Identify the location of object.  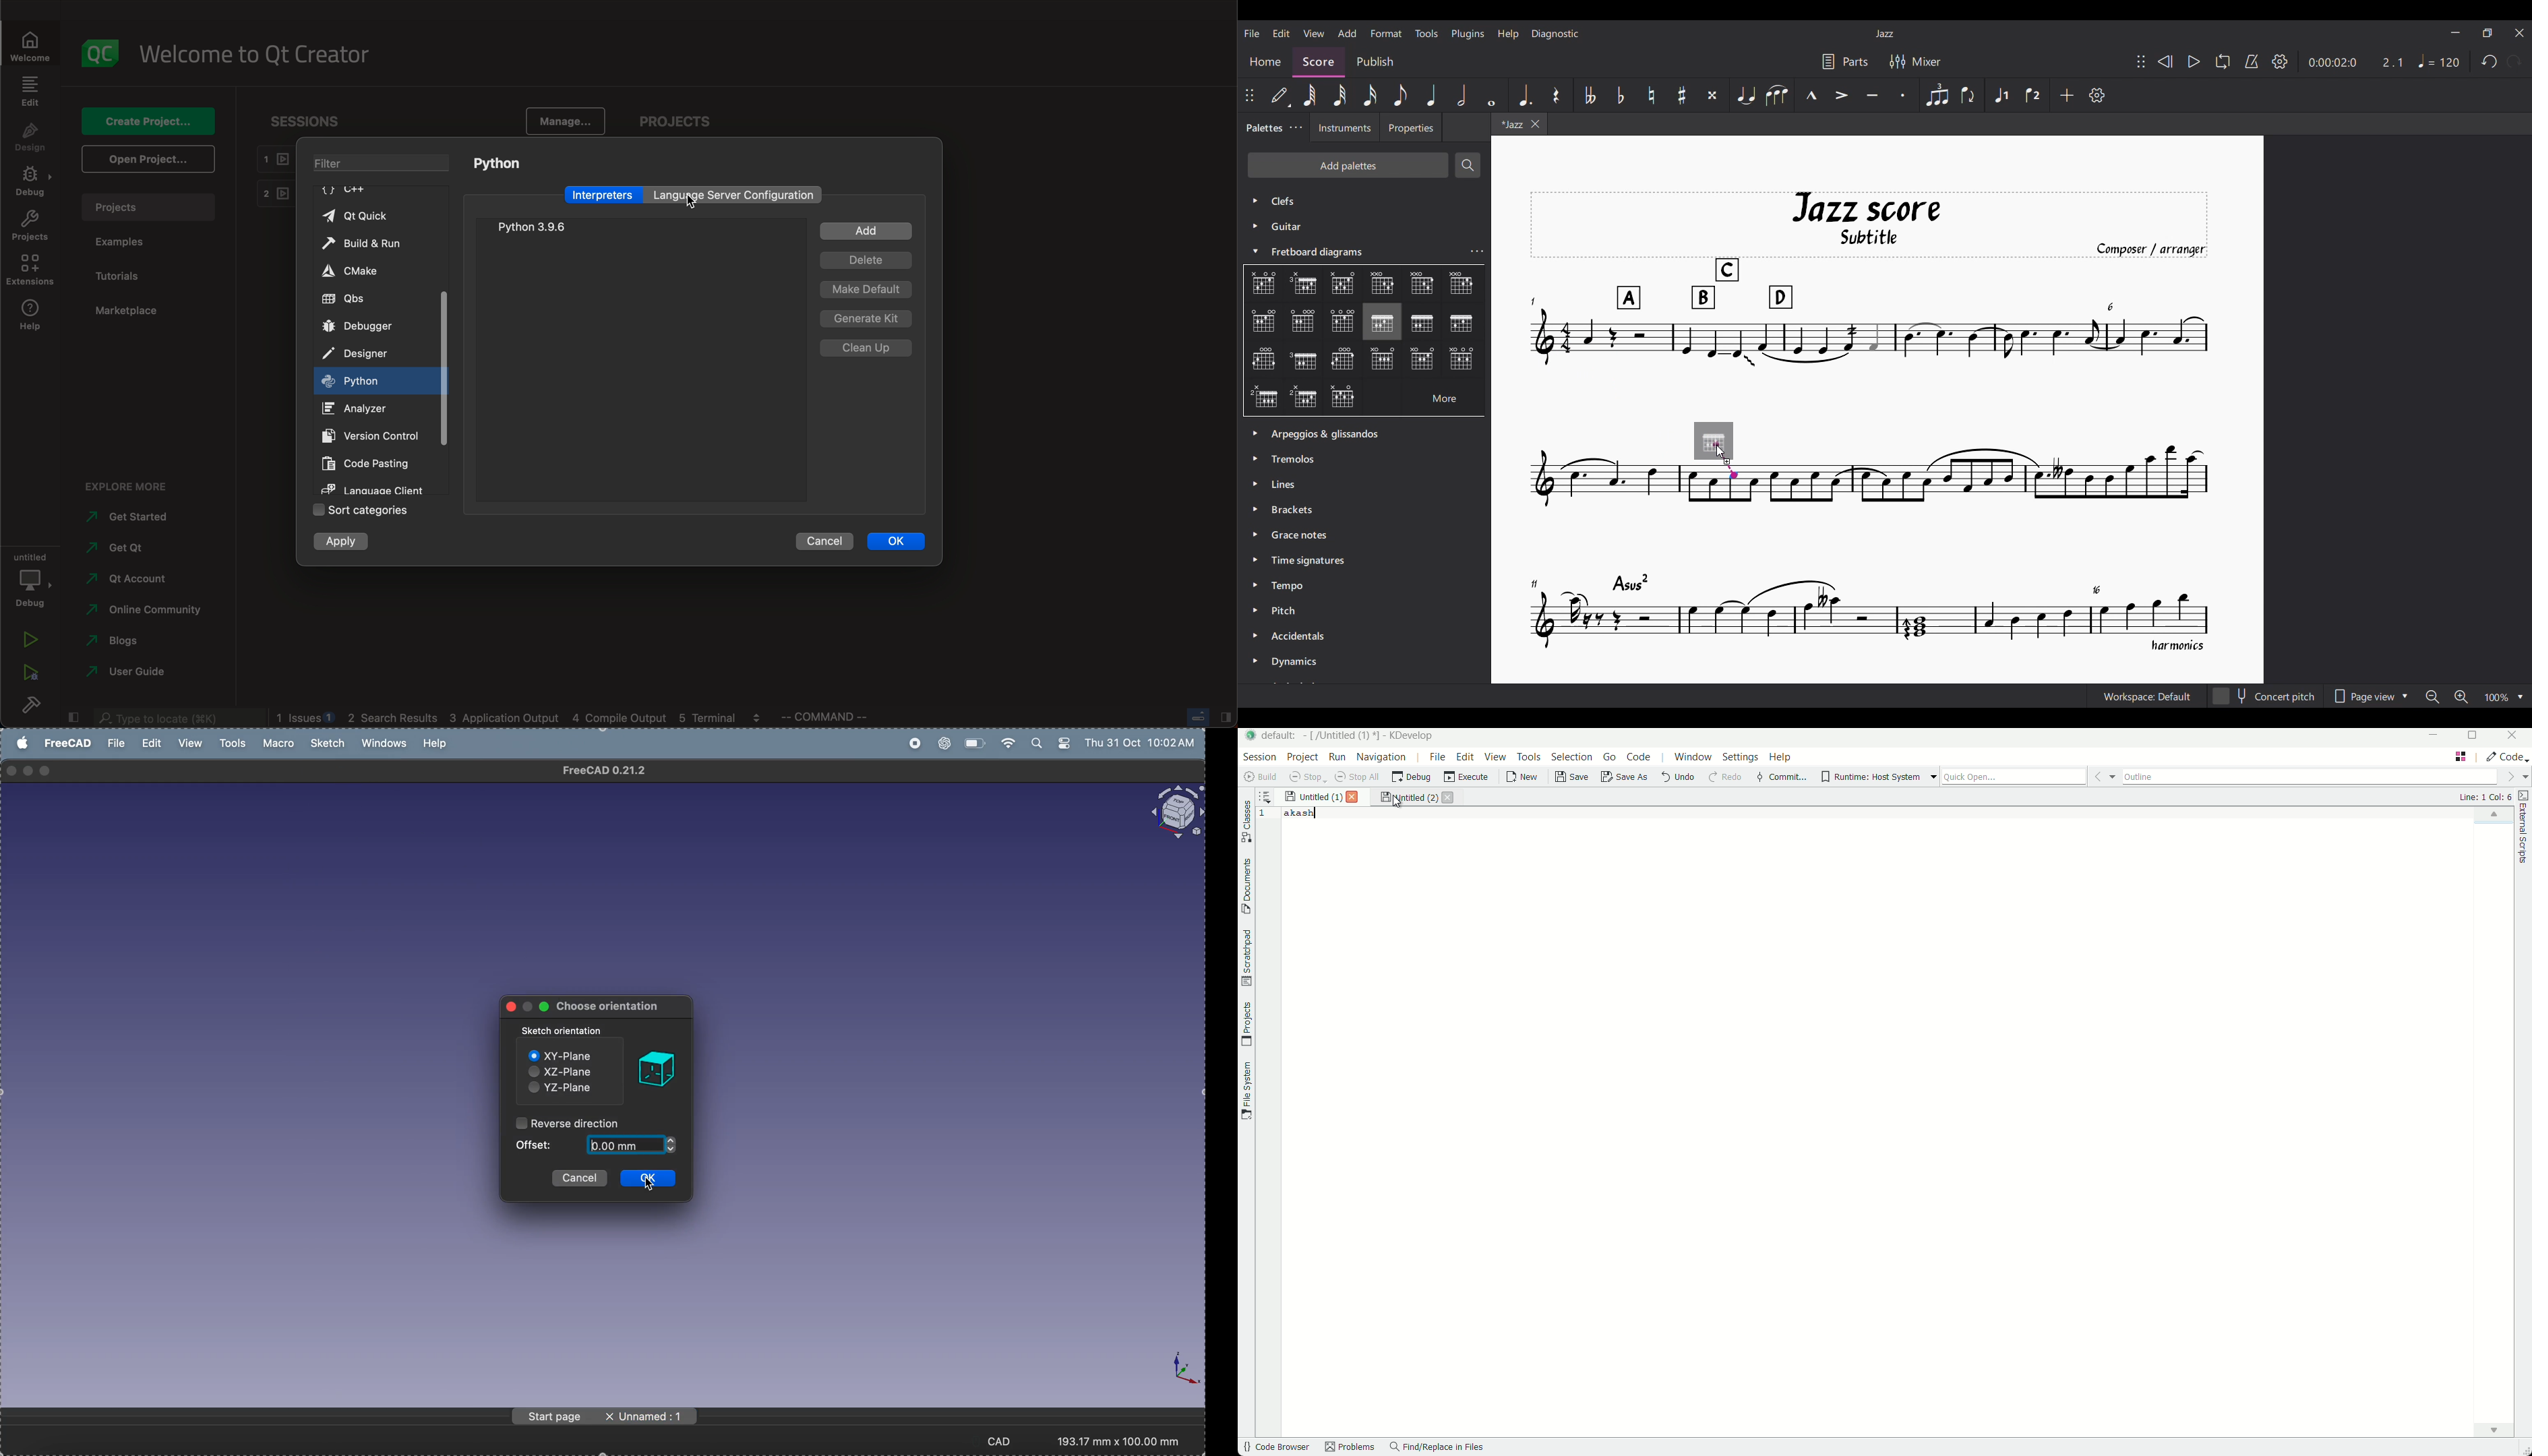
(656, 1070).